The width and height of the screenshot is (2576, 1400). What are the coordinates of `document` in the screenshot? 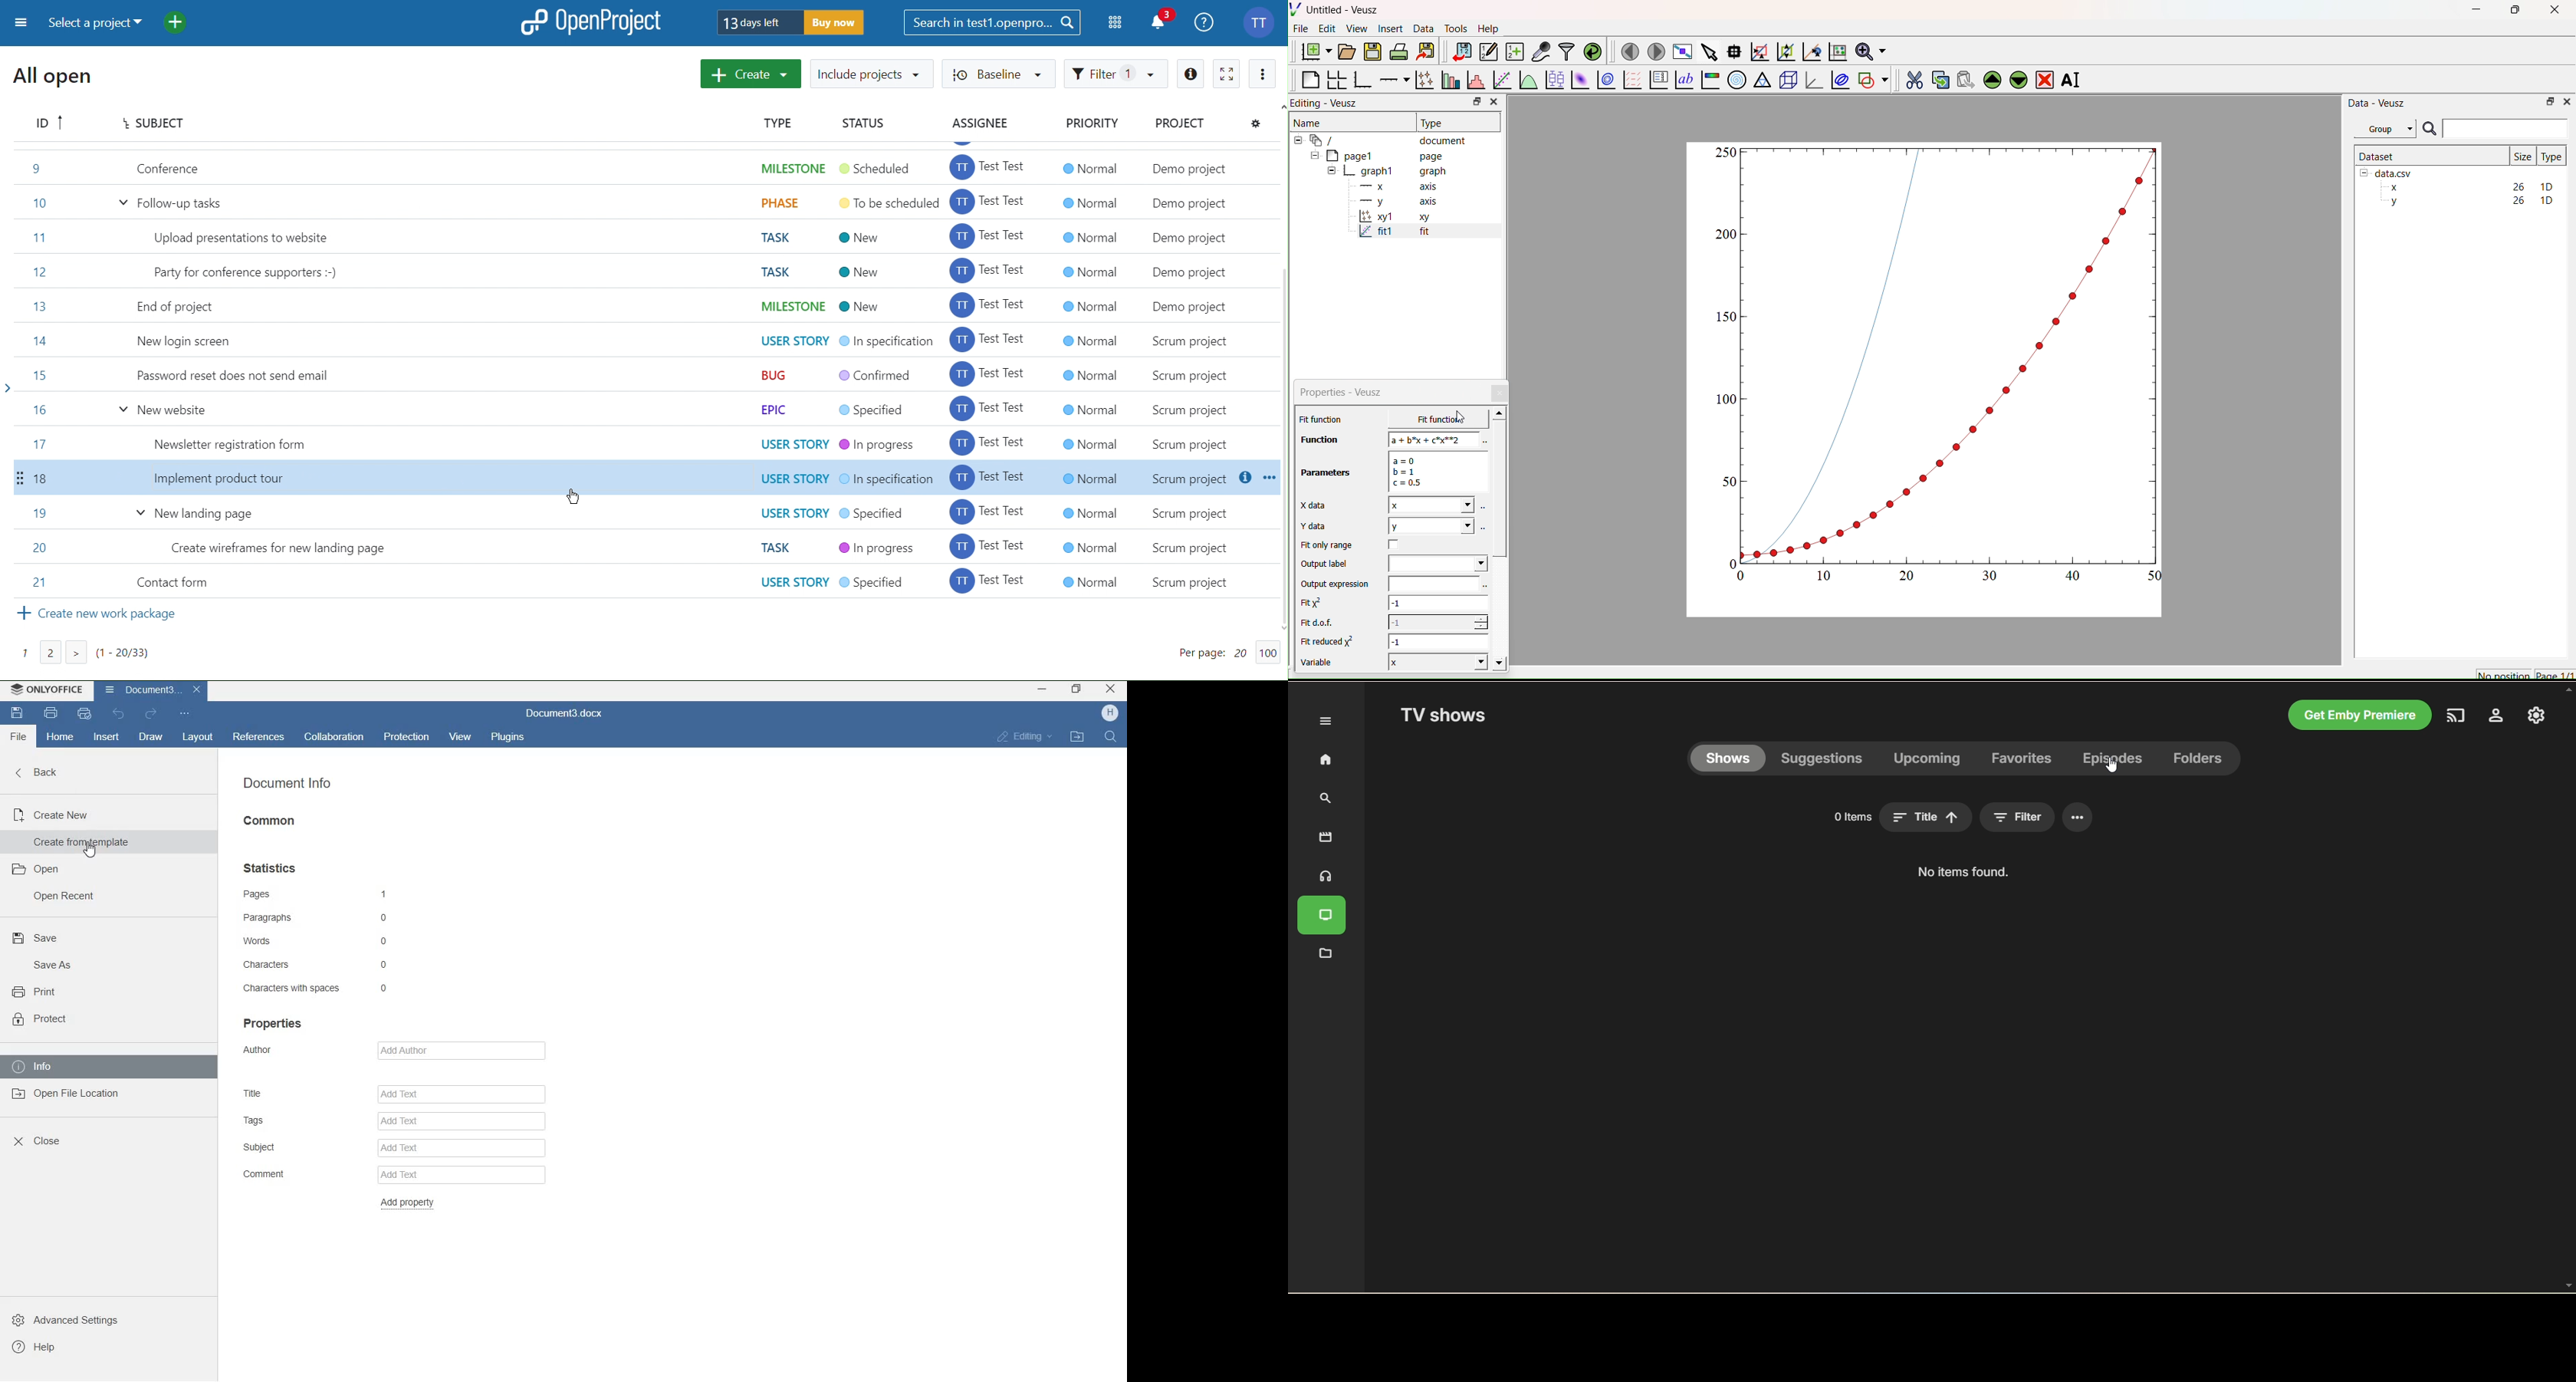 It's located at (1385, 140).